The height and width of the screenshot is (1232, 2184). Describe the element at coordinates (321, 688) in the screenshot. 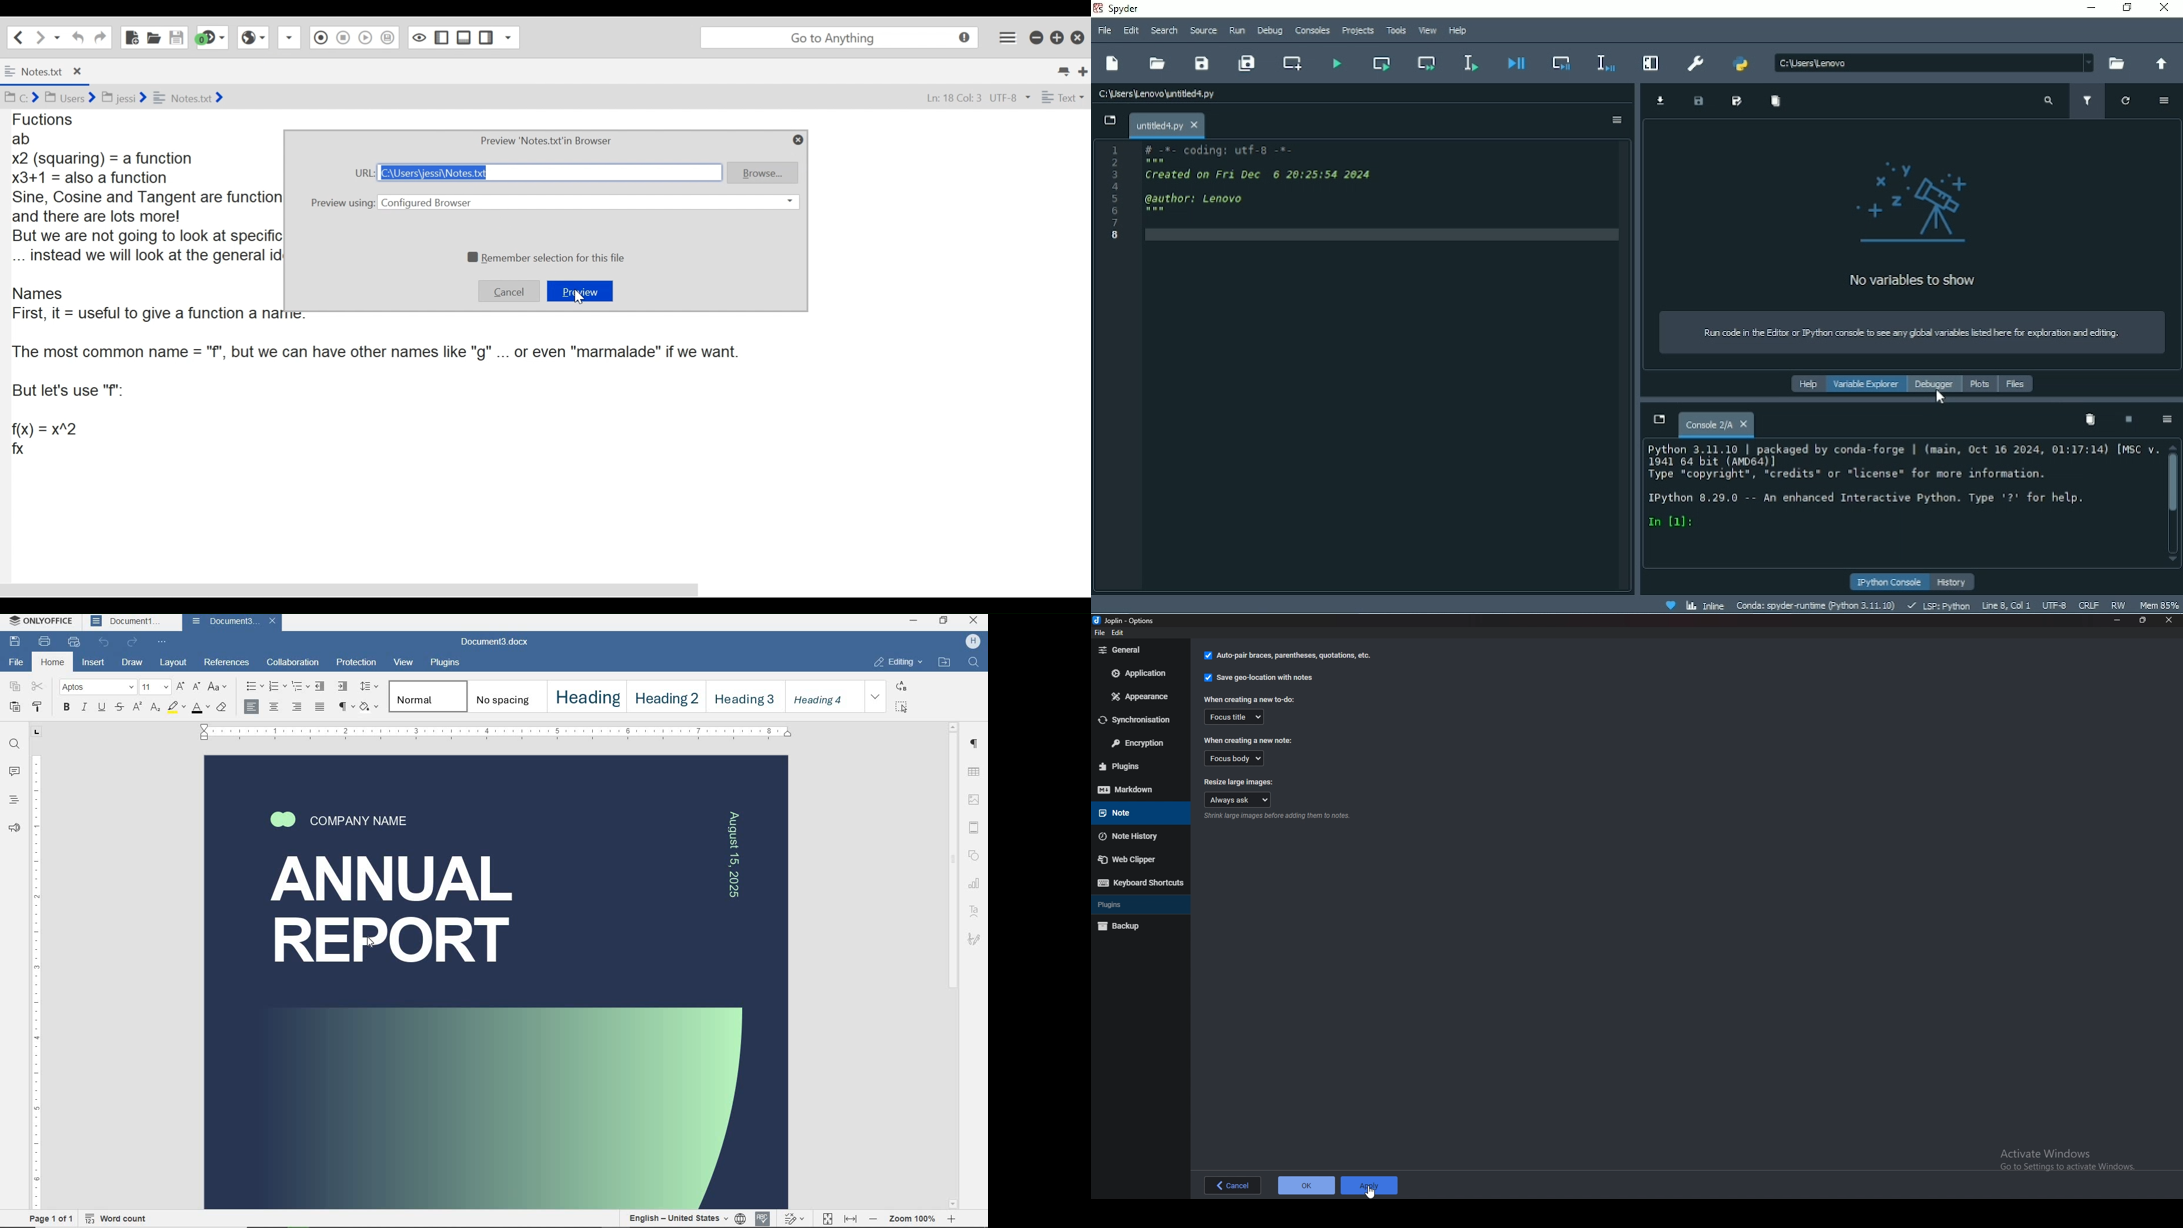

I see `decrease indent` at that location.